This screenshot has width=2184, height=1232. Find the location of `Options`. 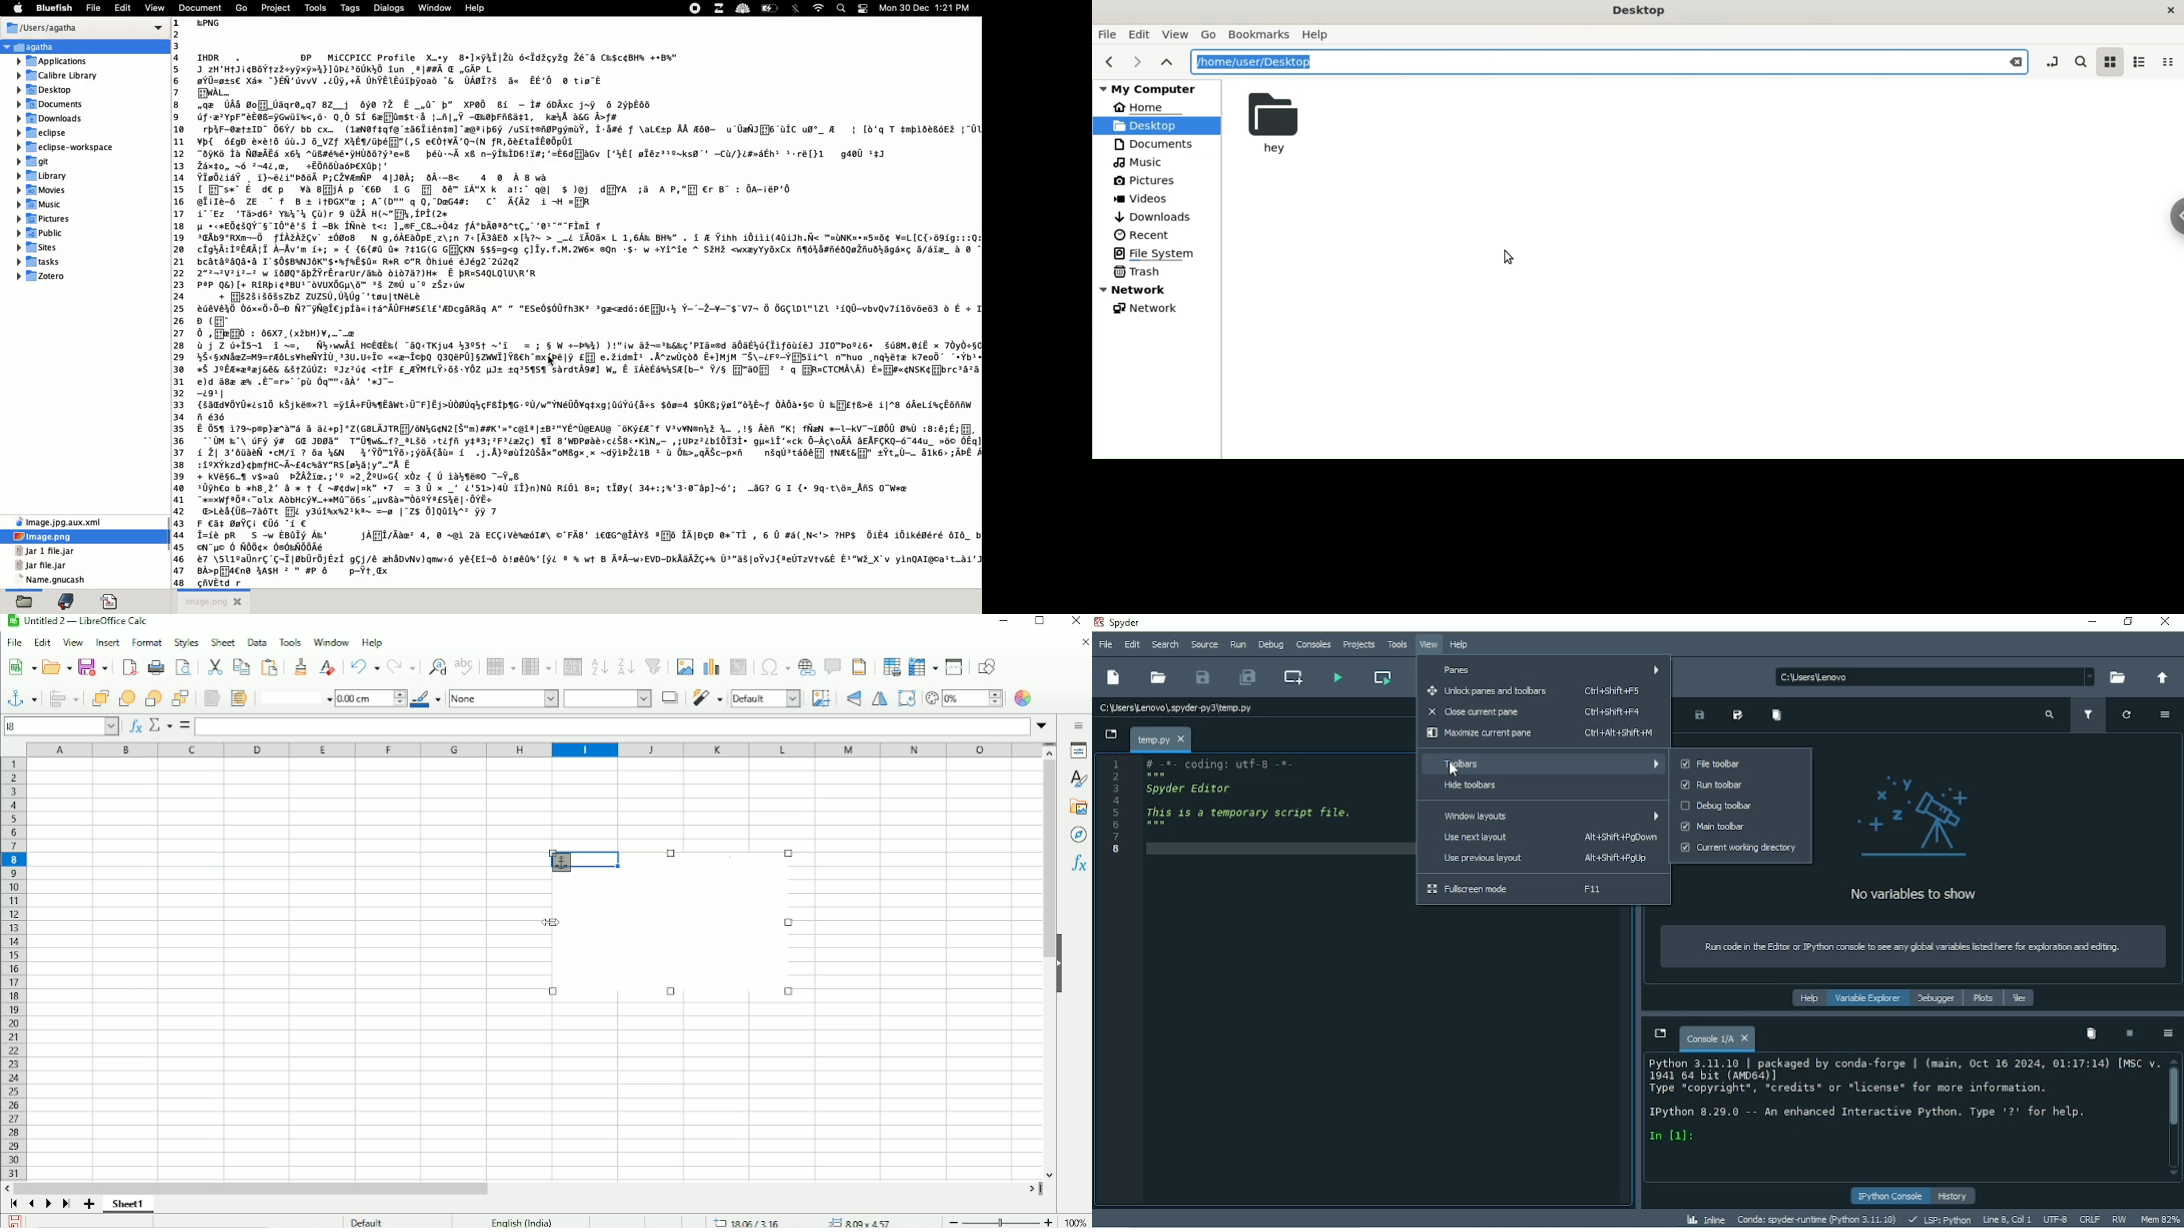

Options is located at coordinates (2165, 714).